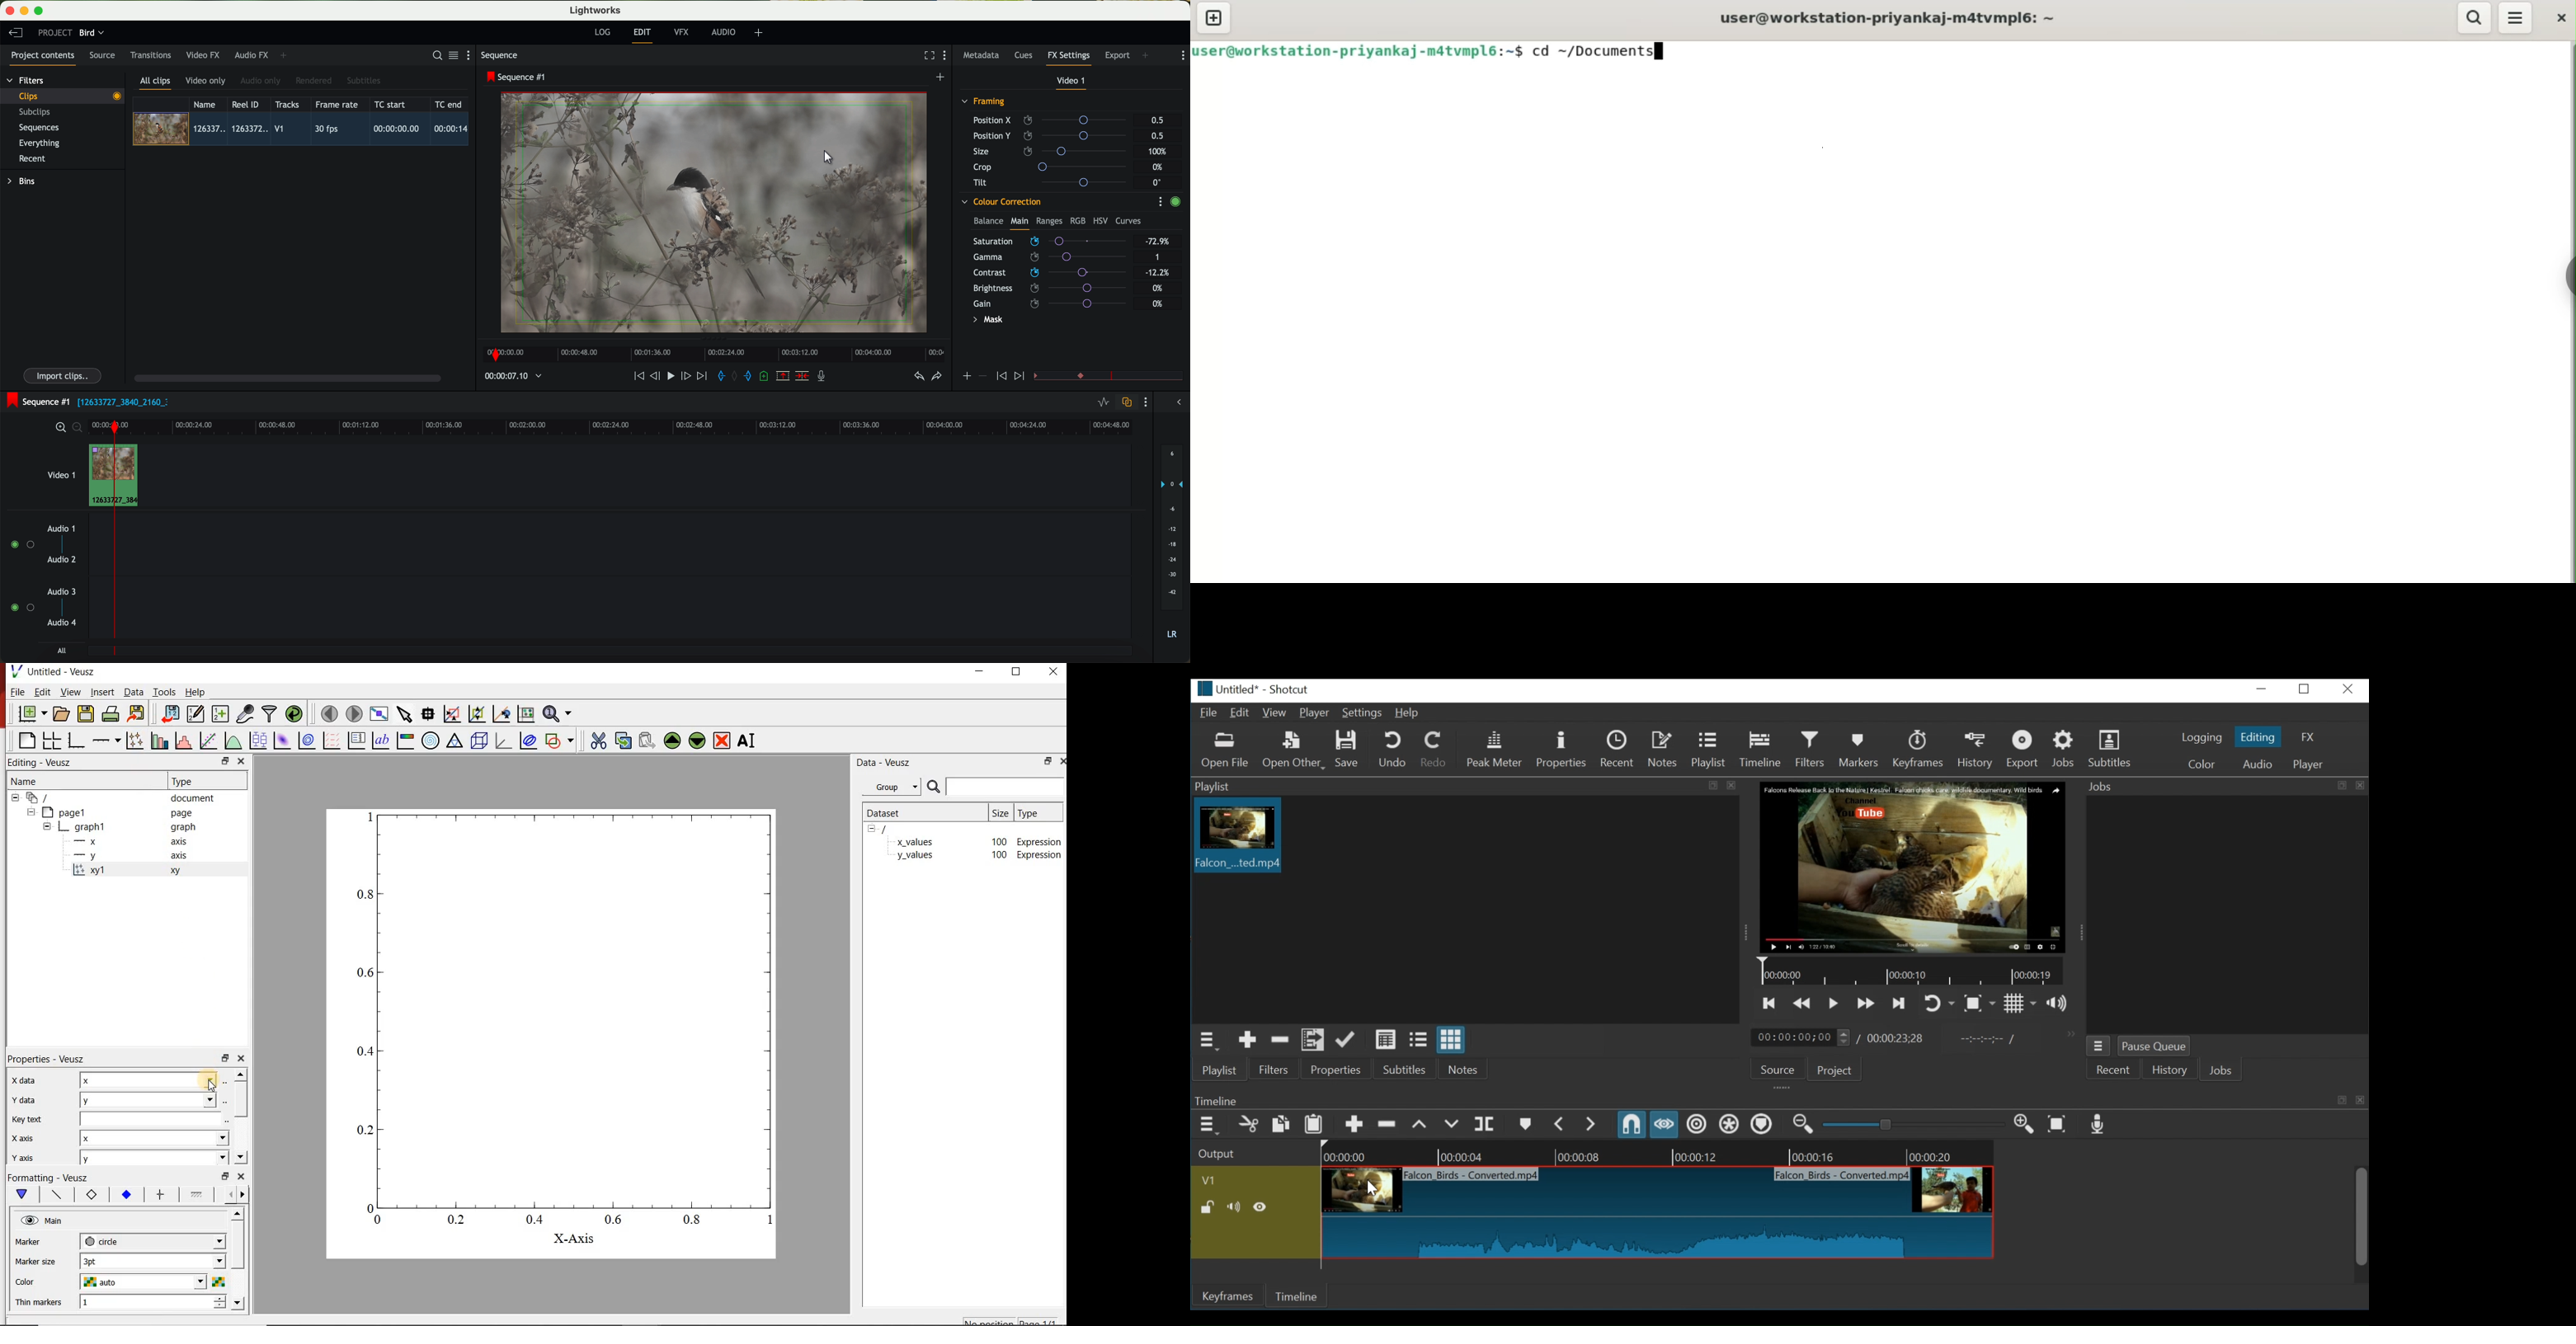  I want to click on 100%, so click(1160, 151).